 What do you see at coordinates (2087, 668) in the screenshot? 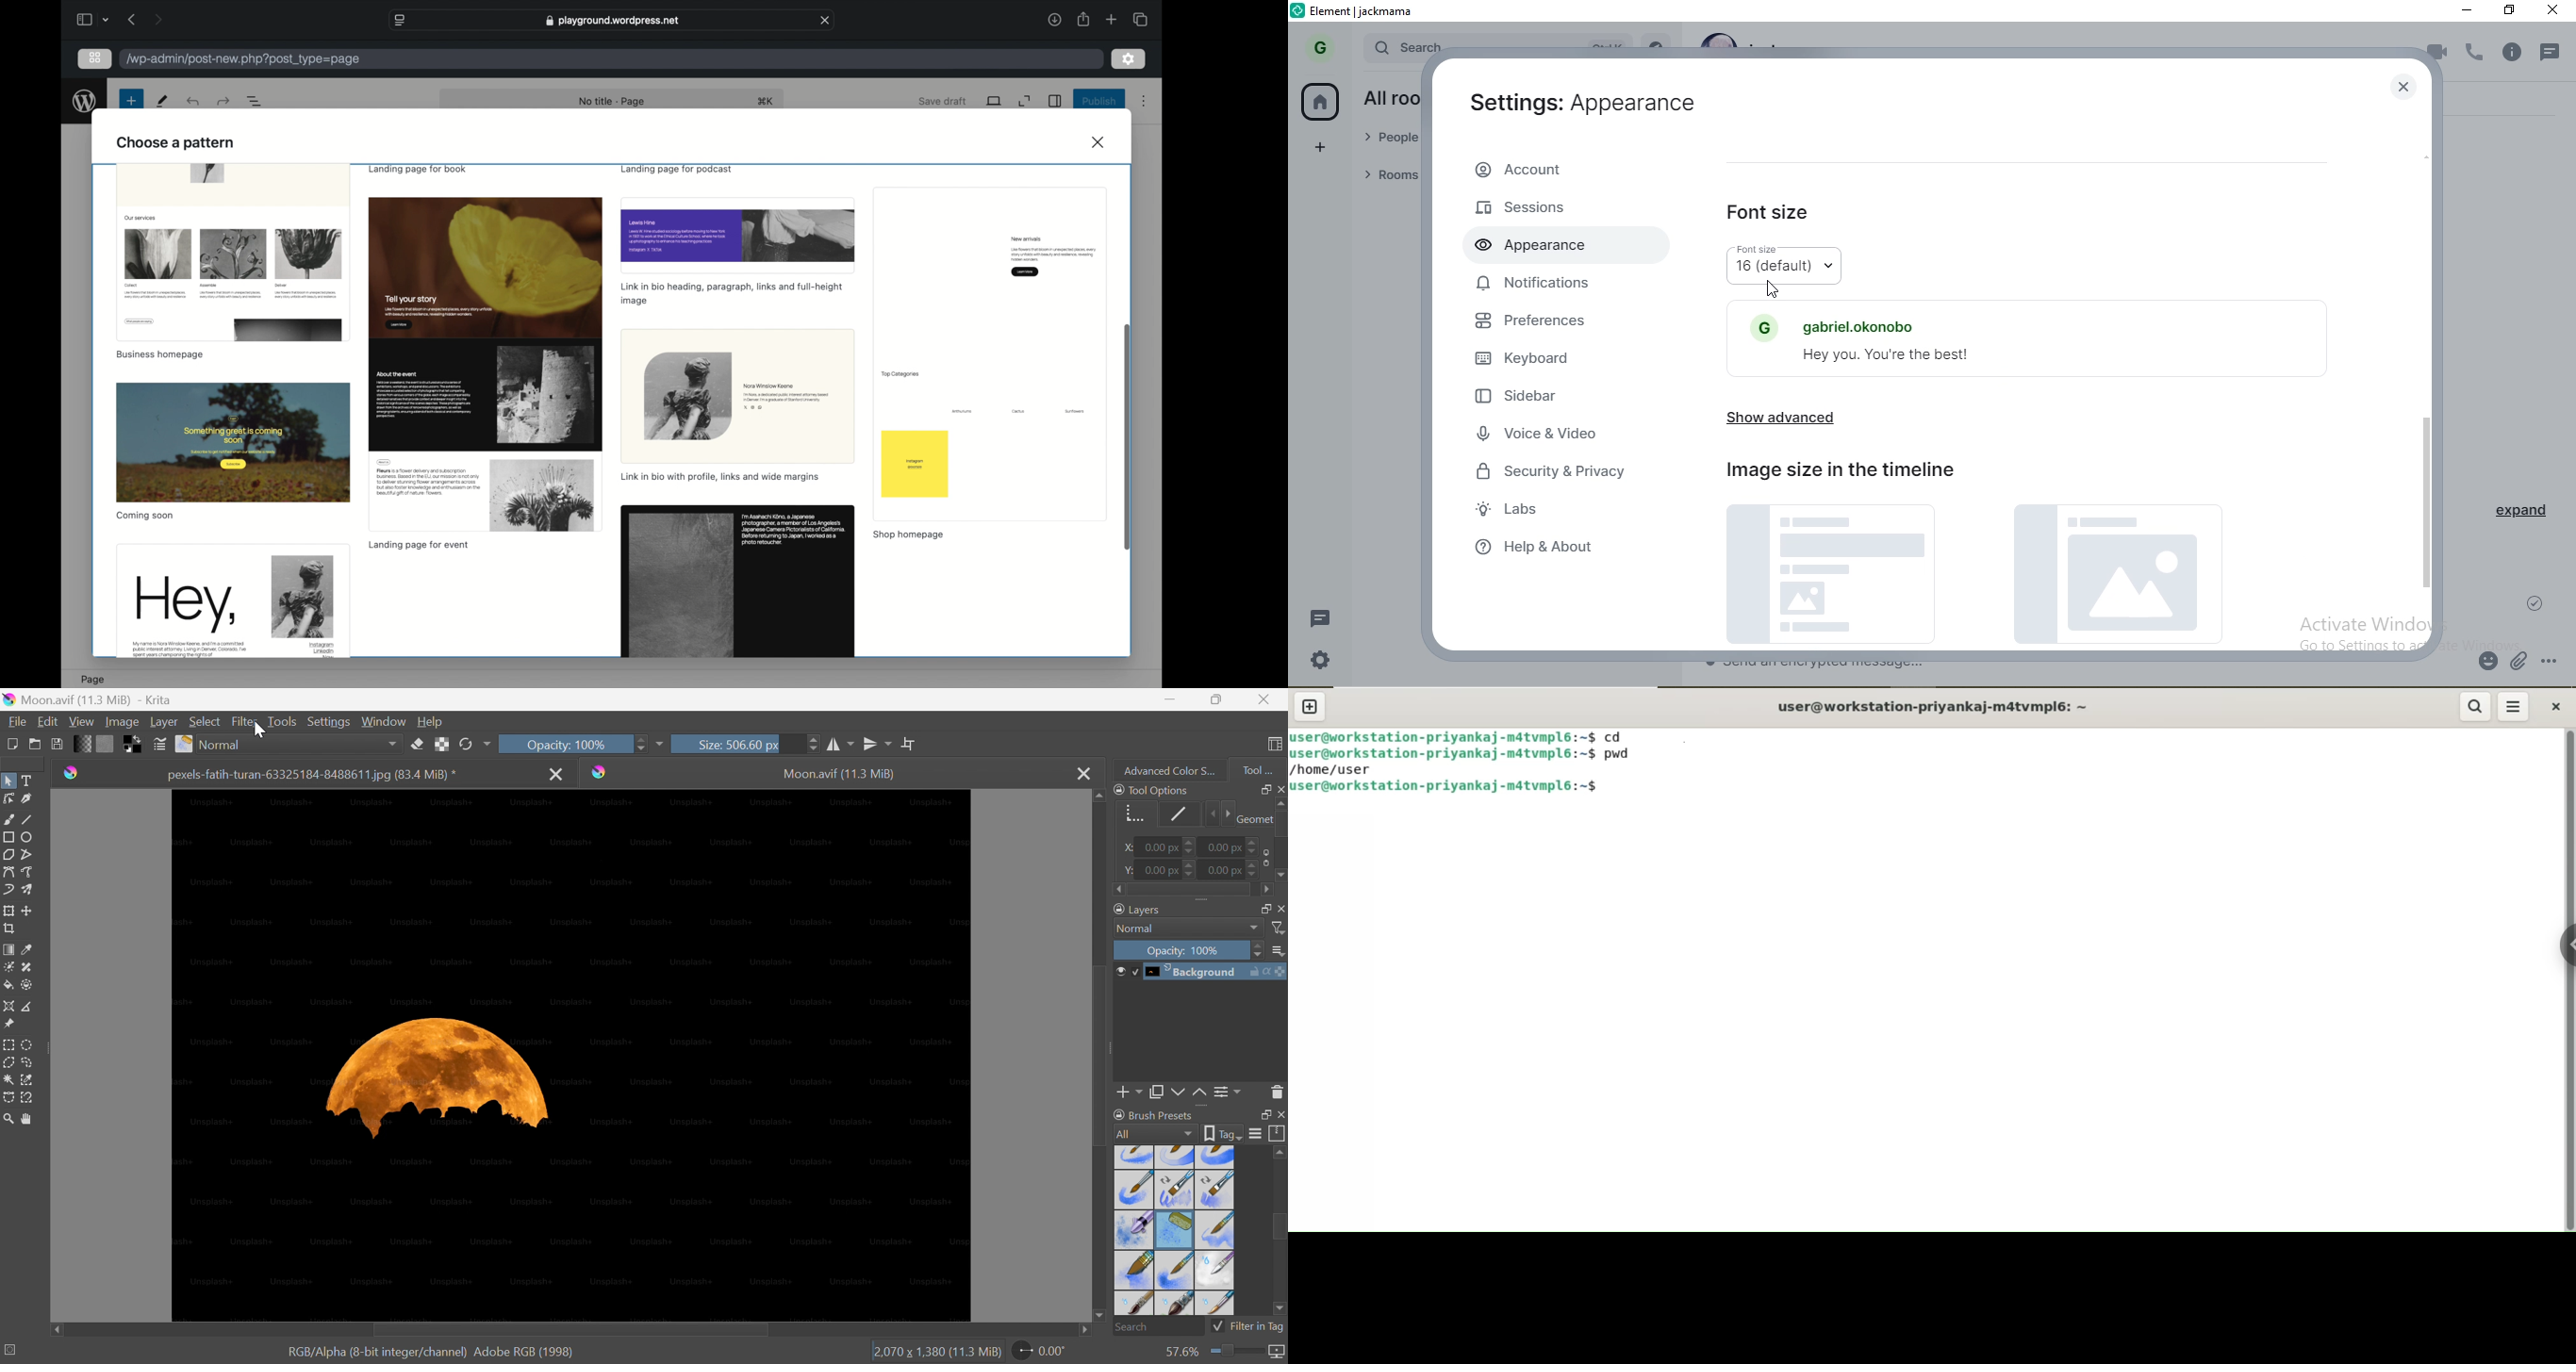
I see `chat box` at bounding box center [2087, 668].